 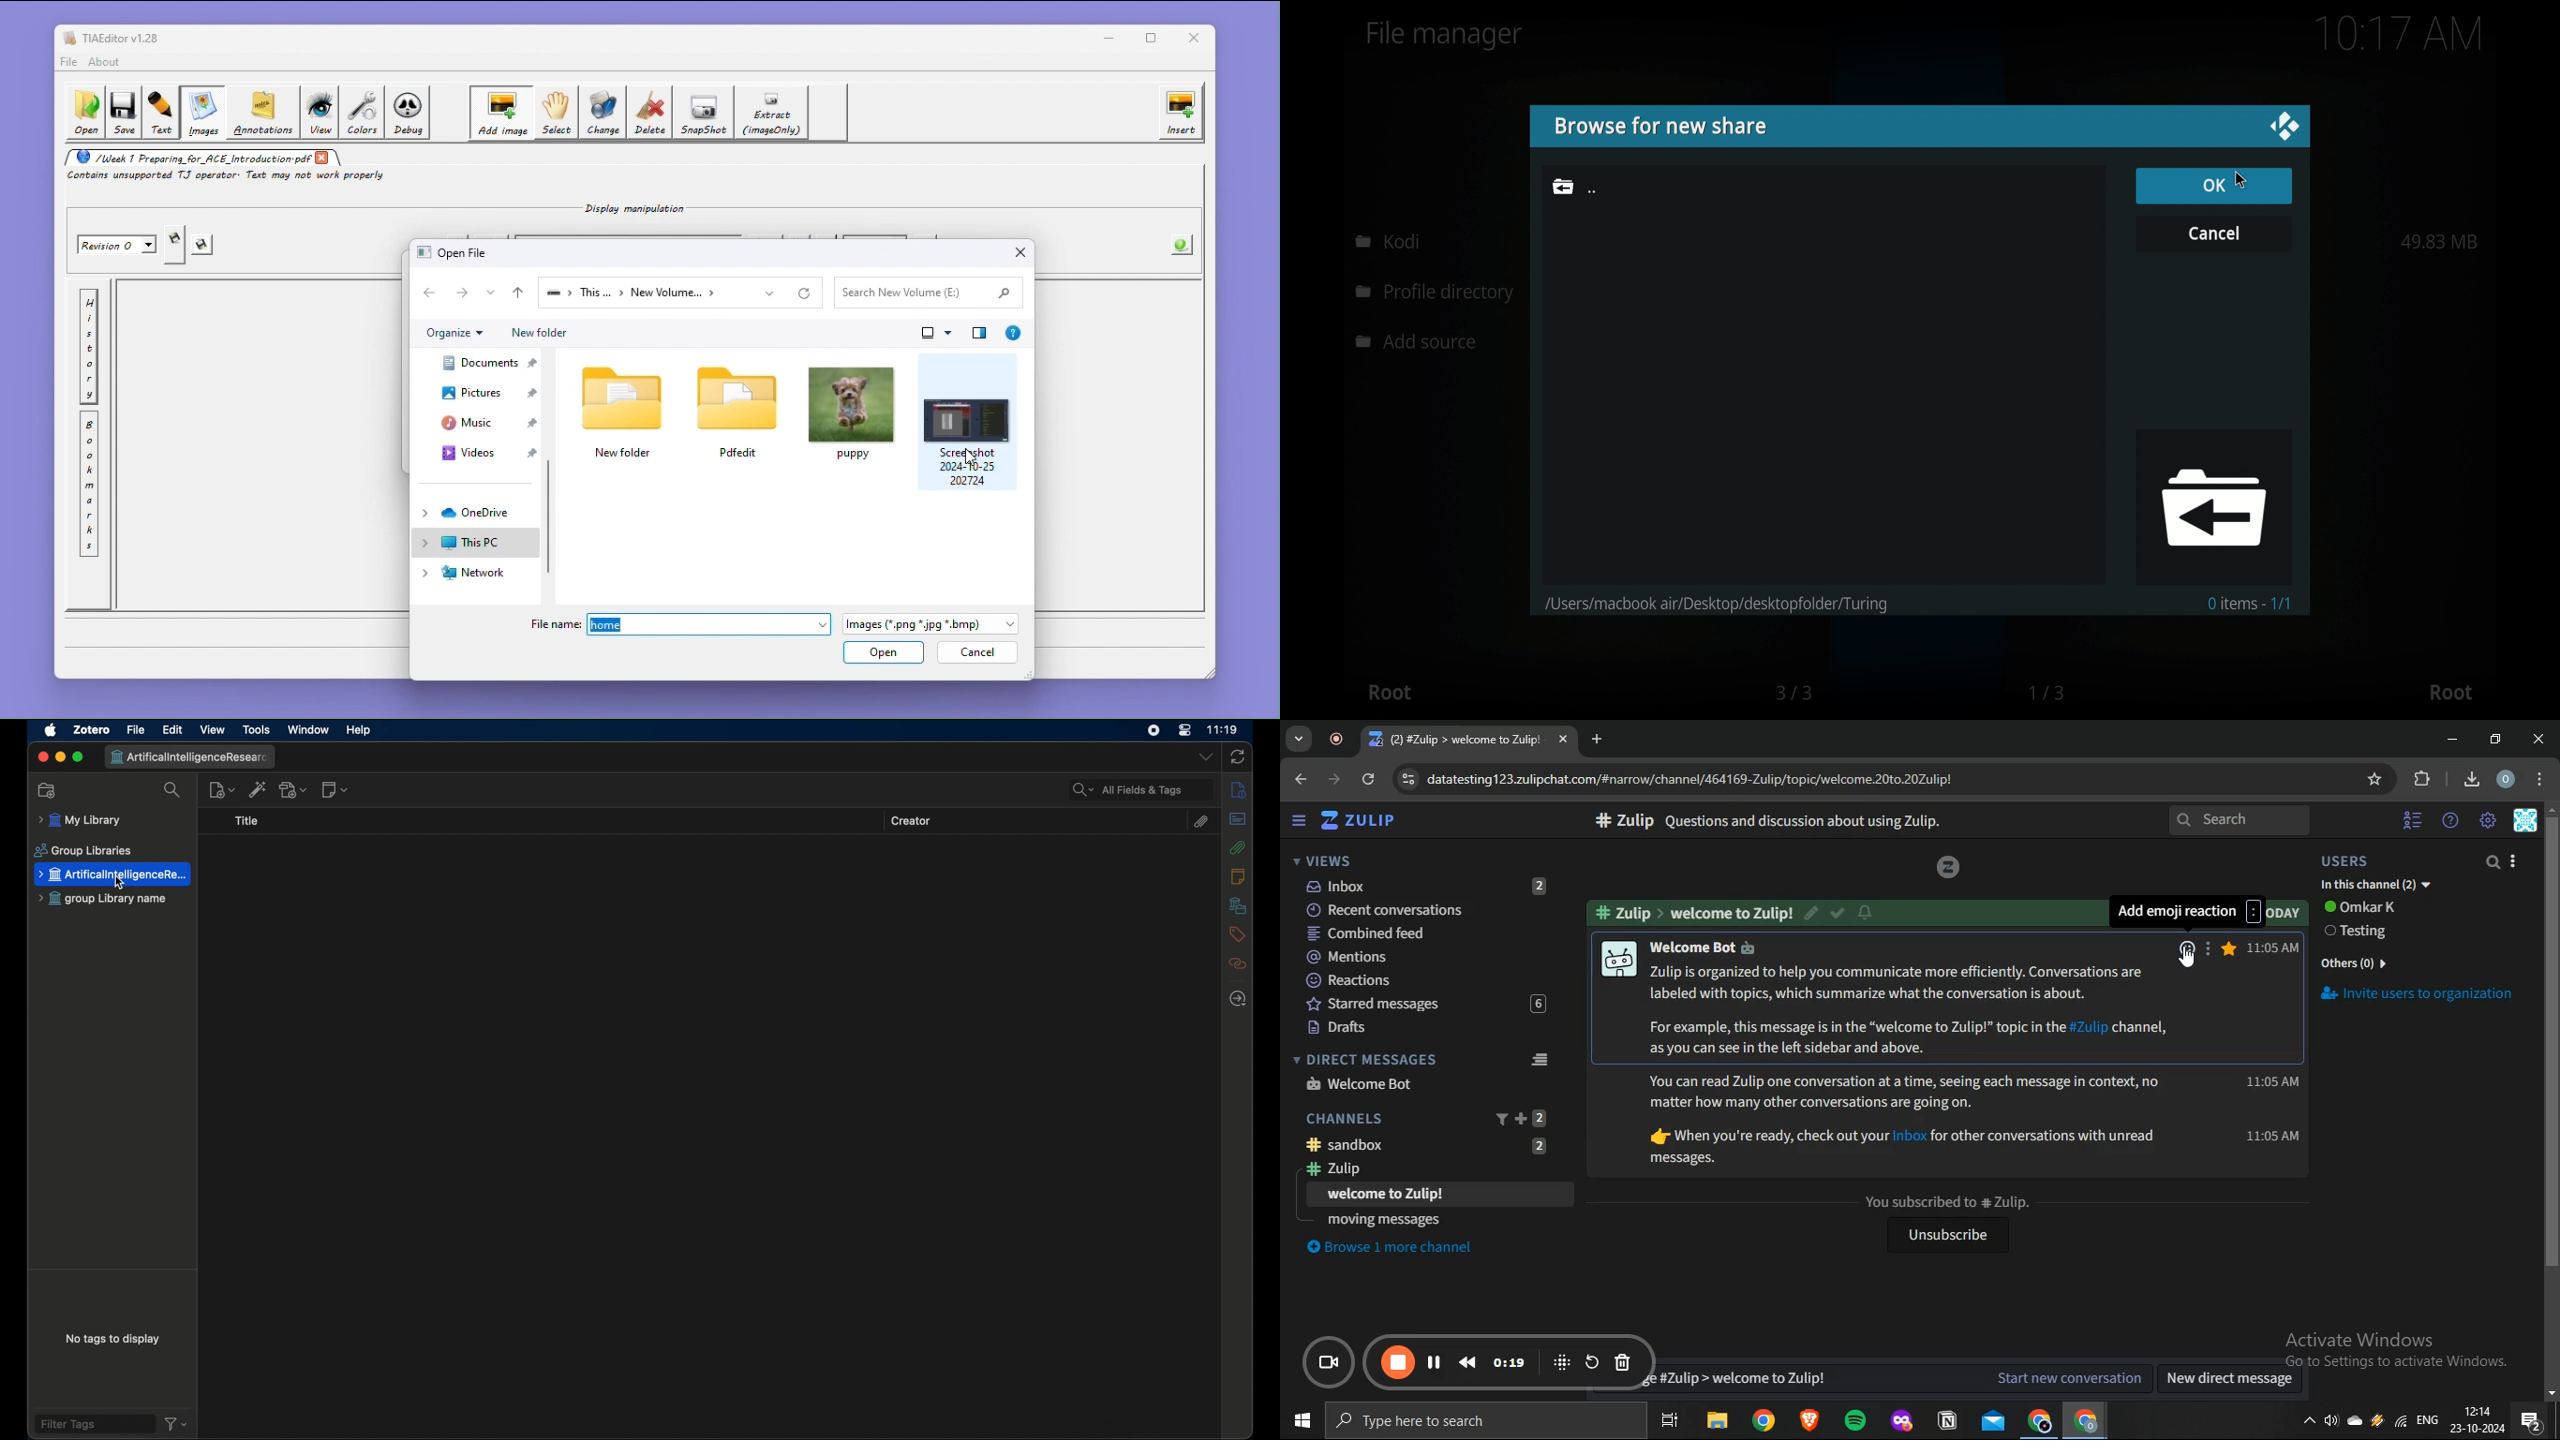 What do you see at coordinates (82, 851) in the screenshot?
I see `group libraries` at bounding box center [82, 851].